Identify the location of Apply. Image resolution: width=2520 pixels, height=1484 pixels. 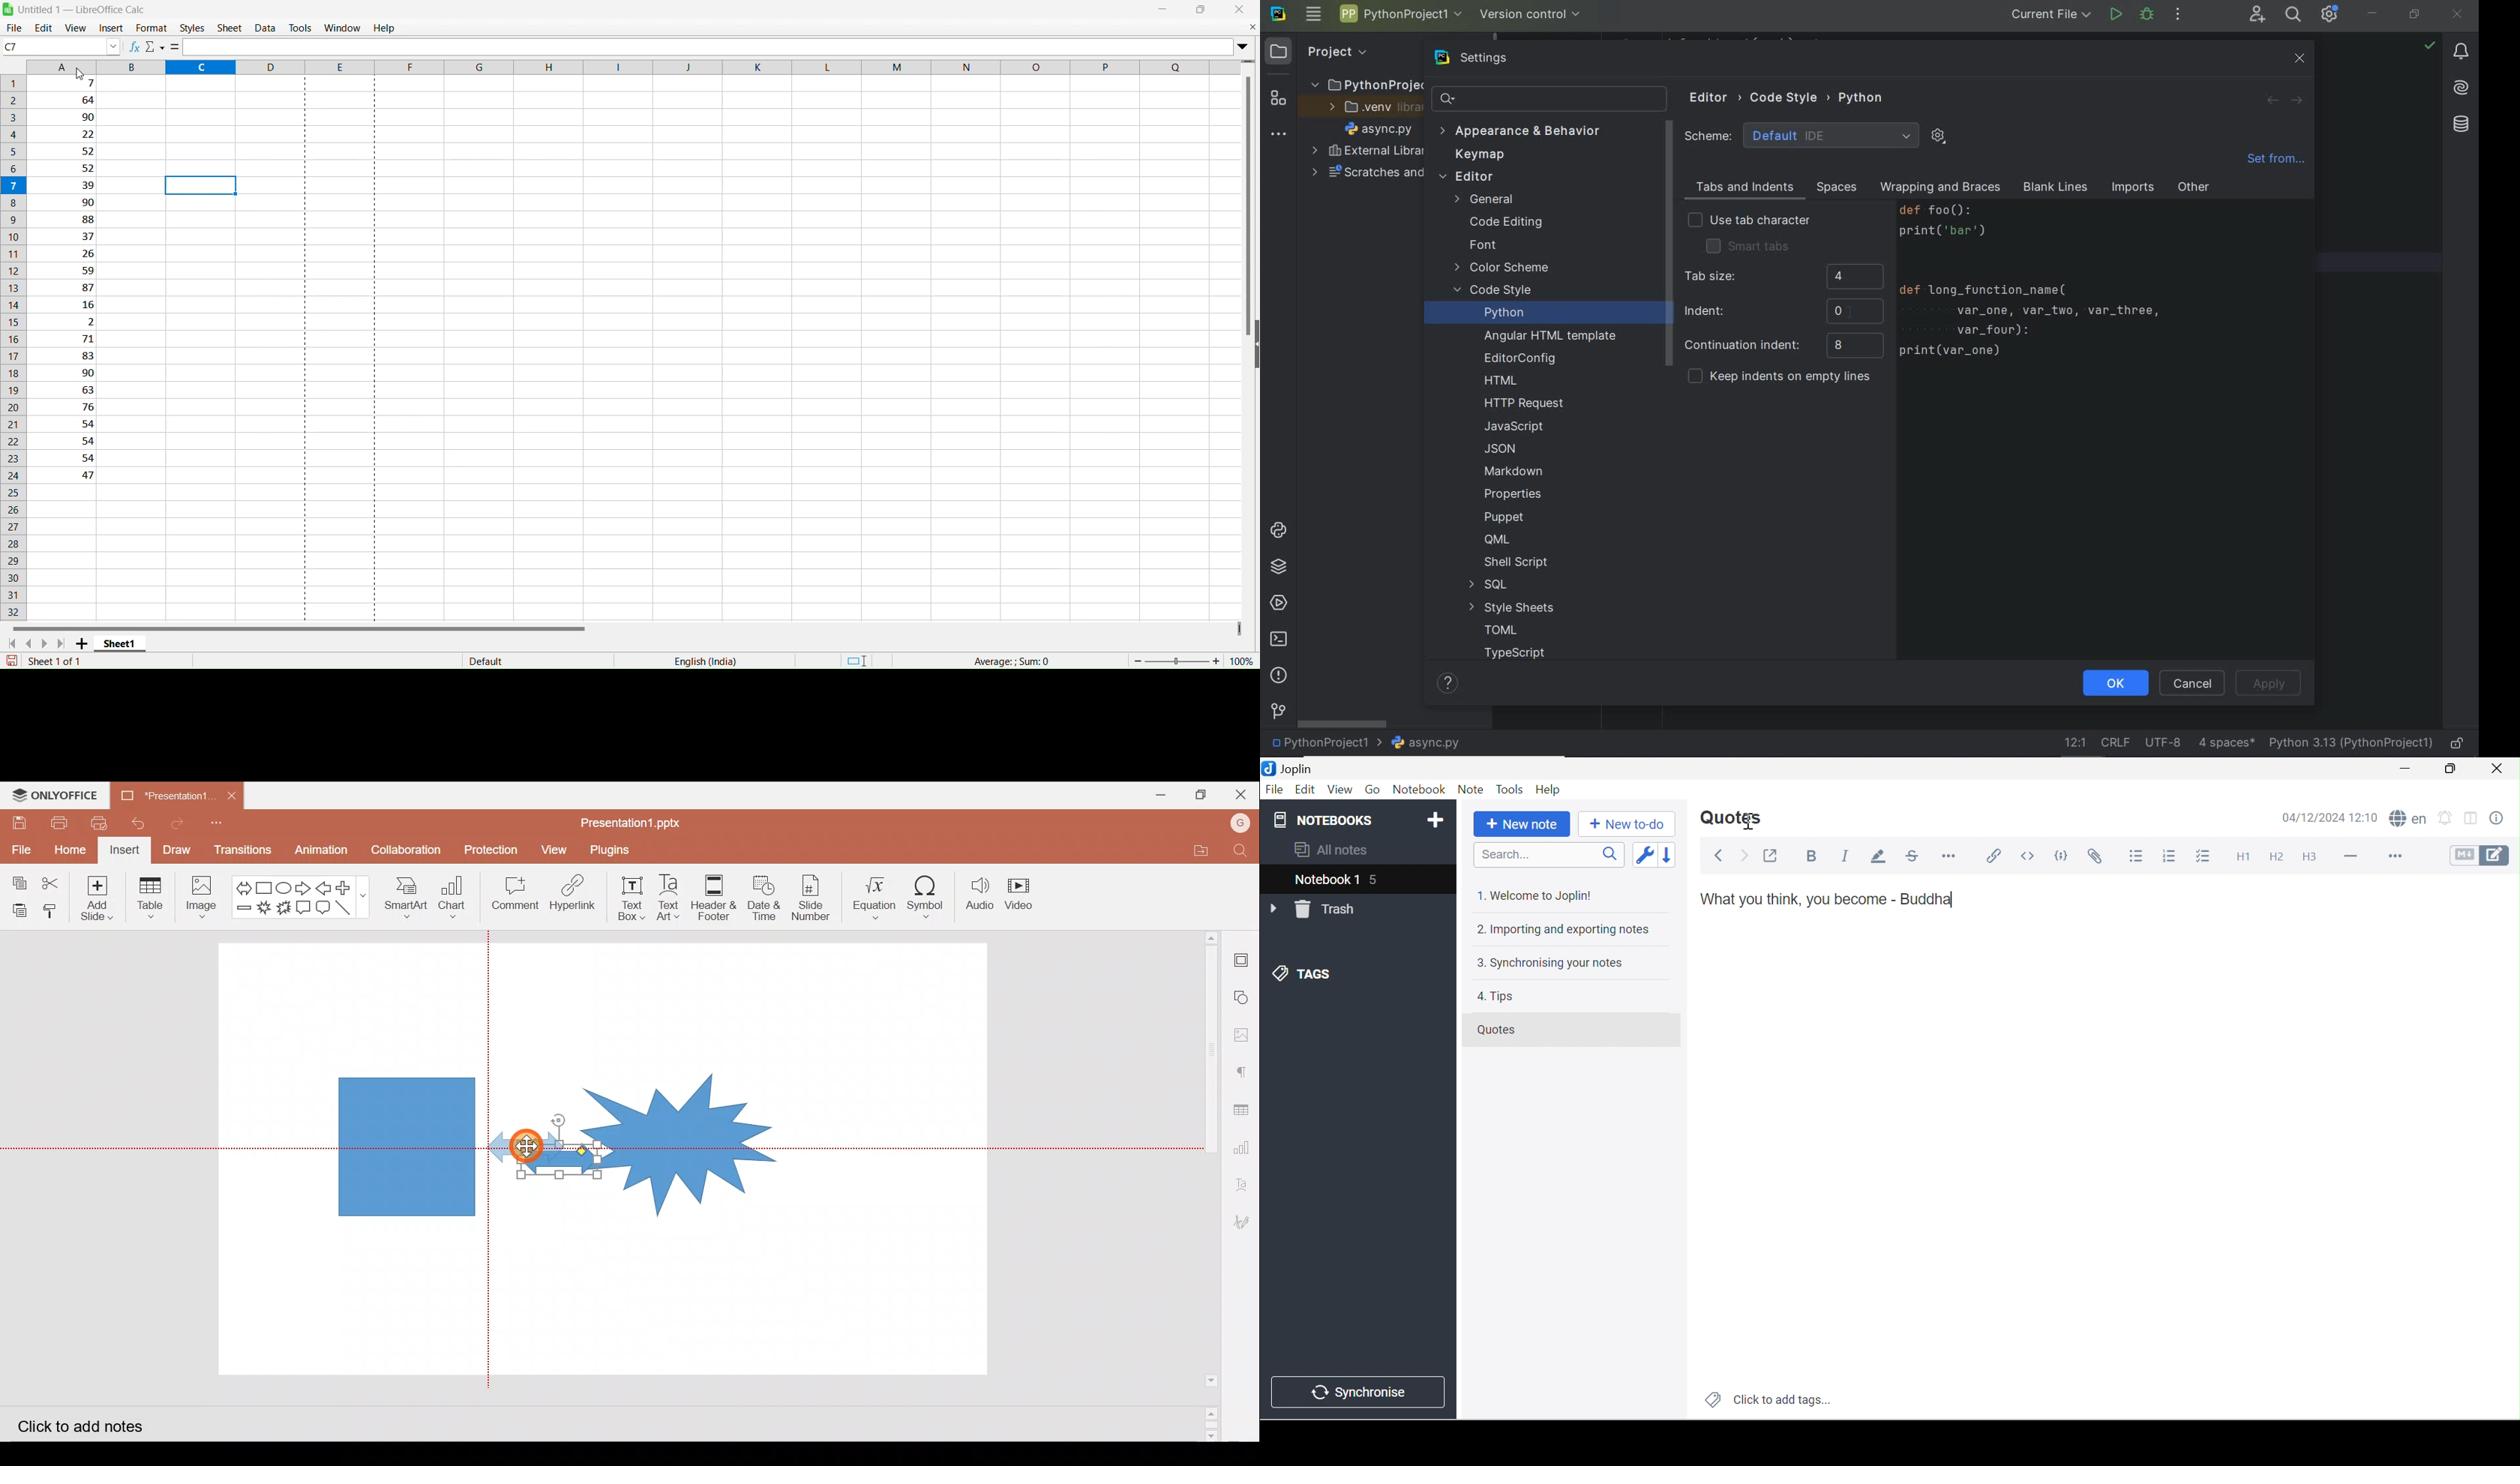
(2269, 683).